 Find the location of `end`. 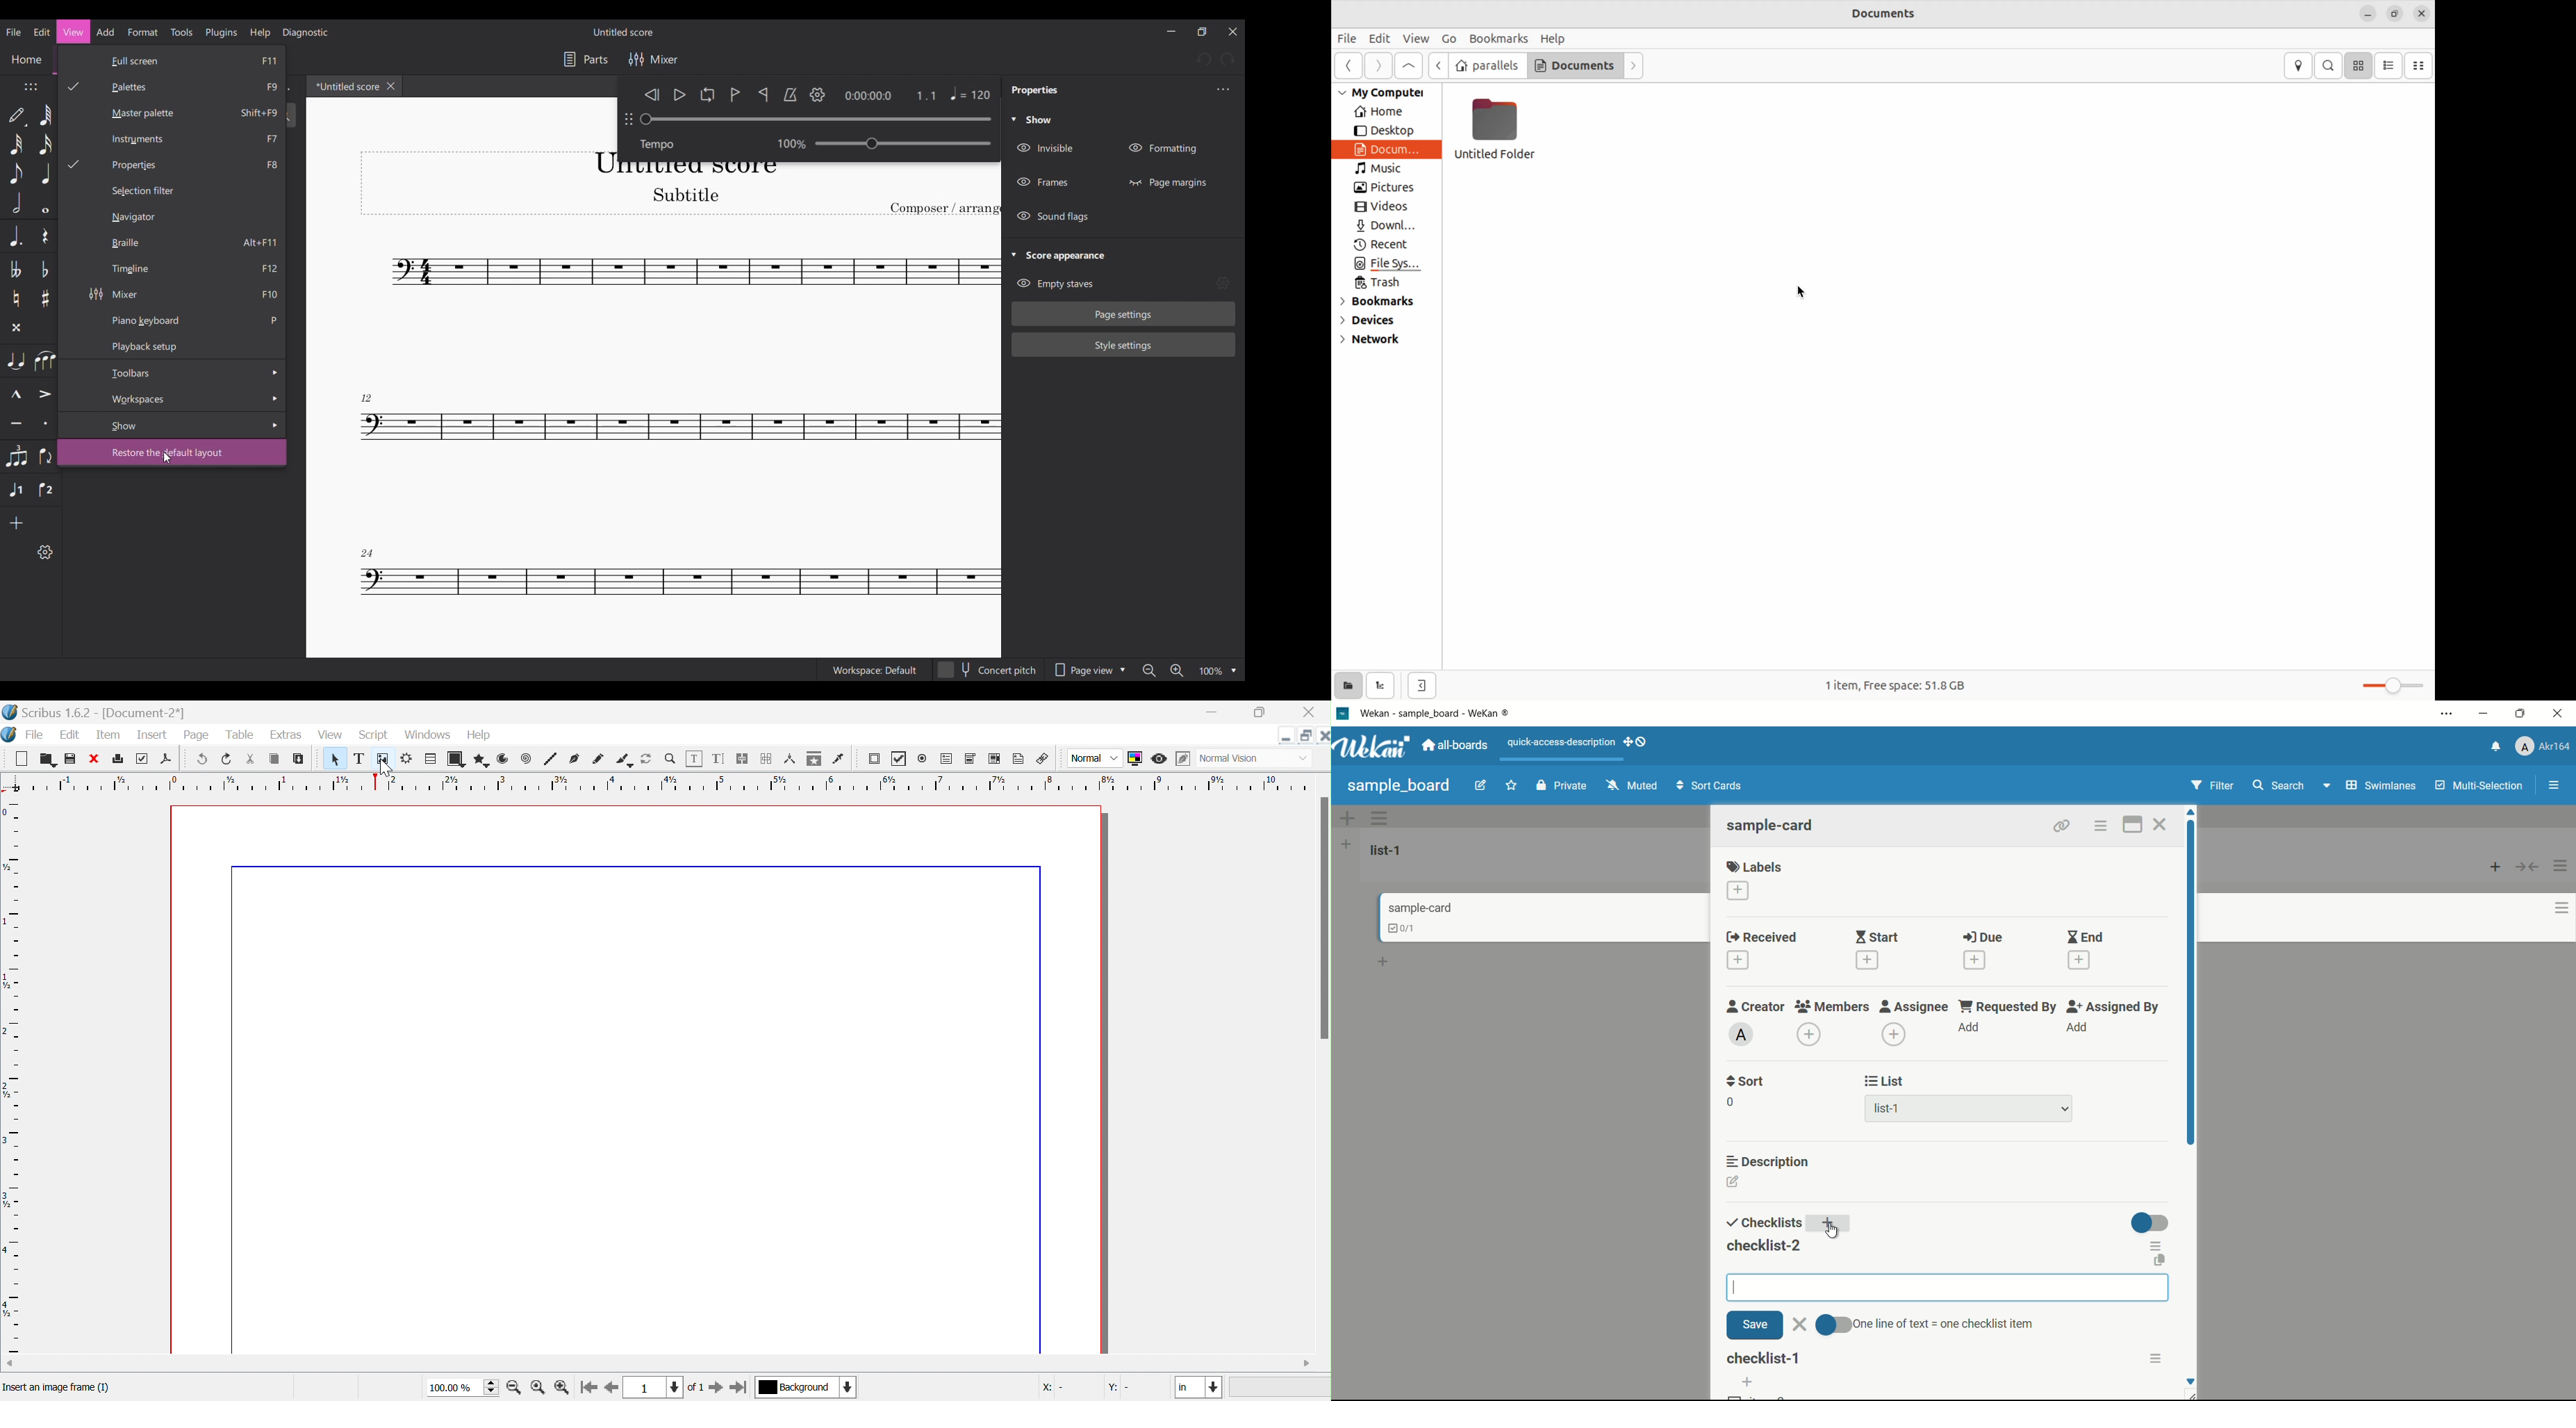

end is located at coordinates (2085, 938).